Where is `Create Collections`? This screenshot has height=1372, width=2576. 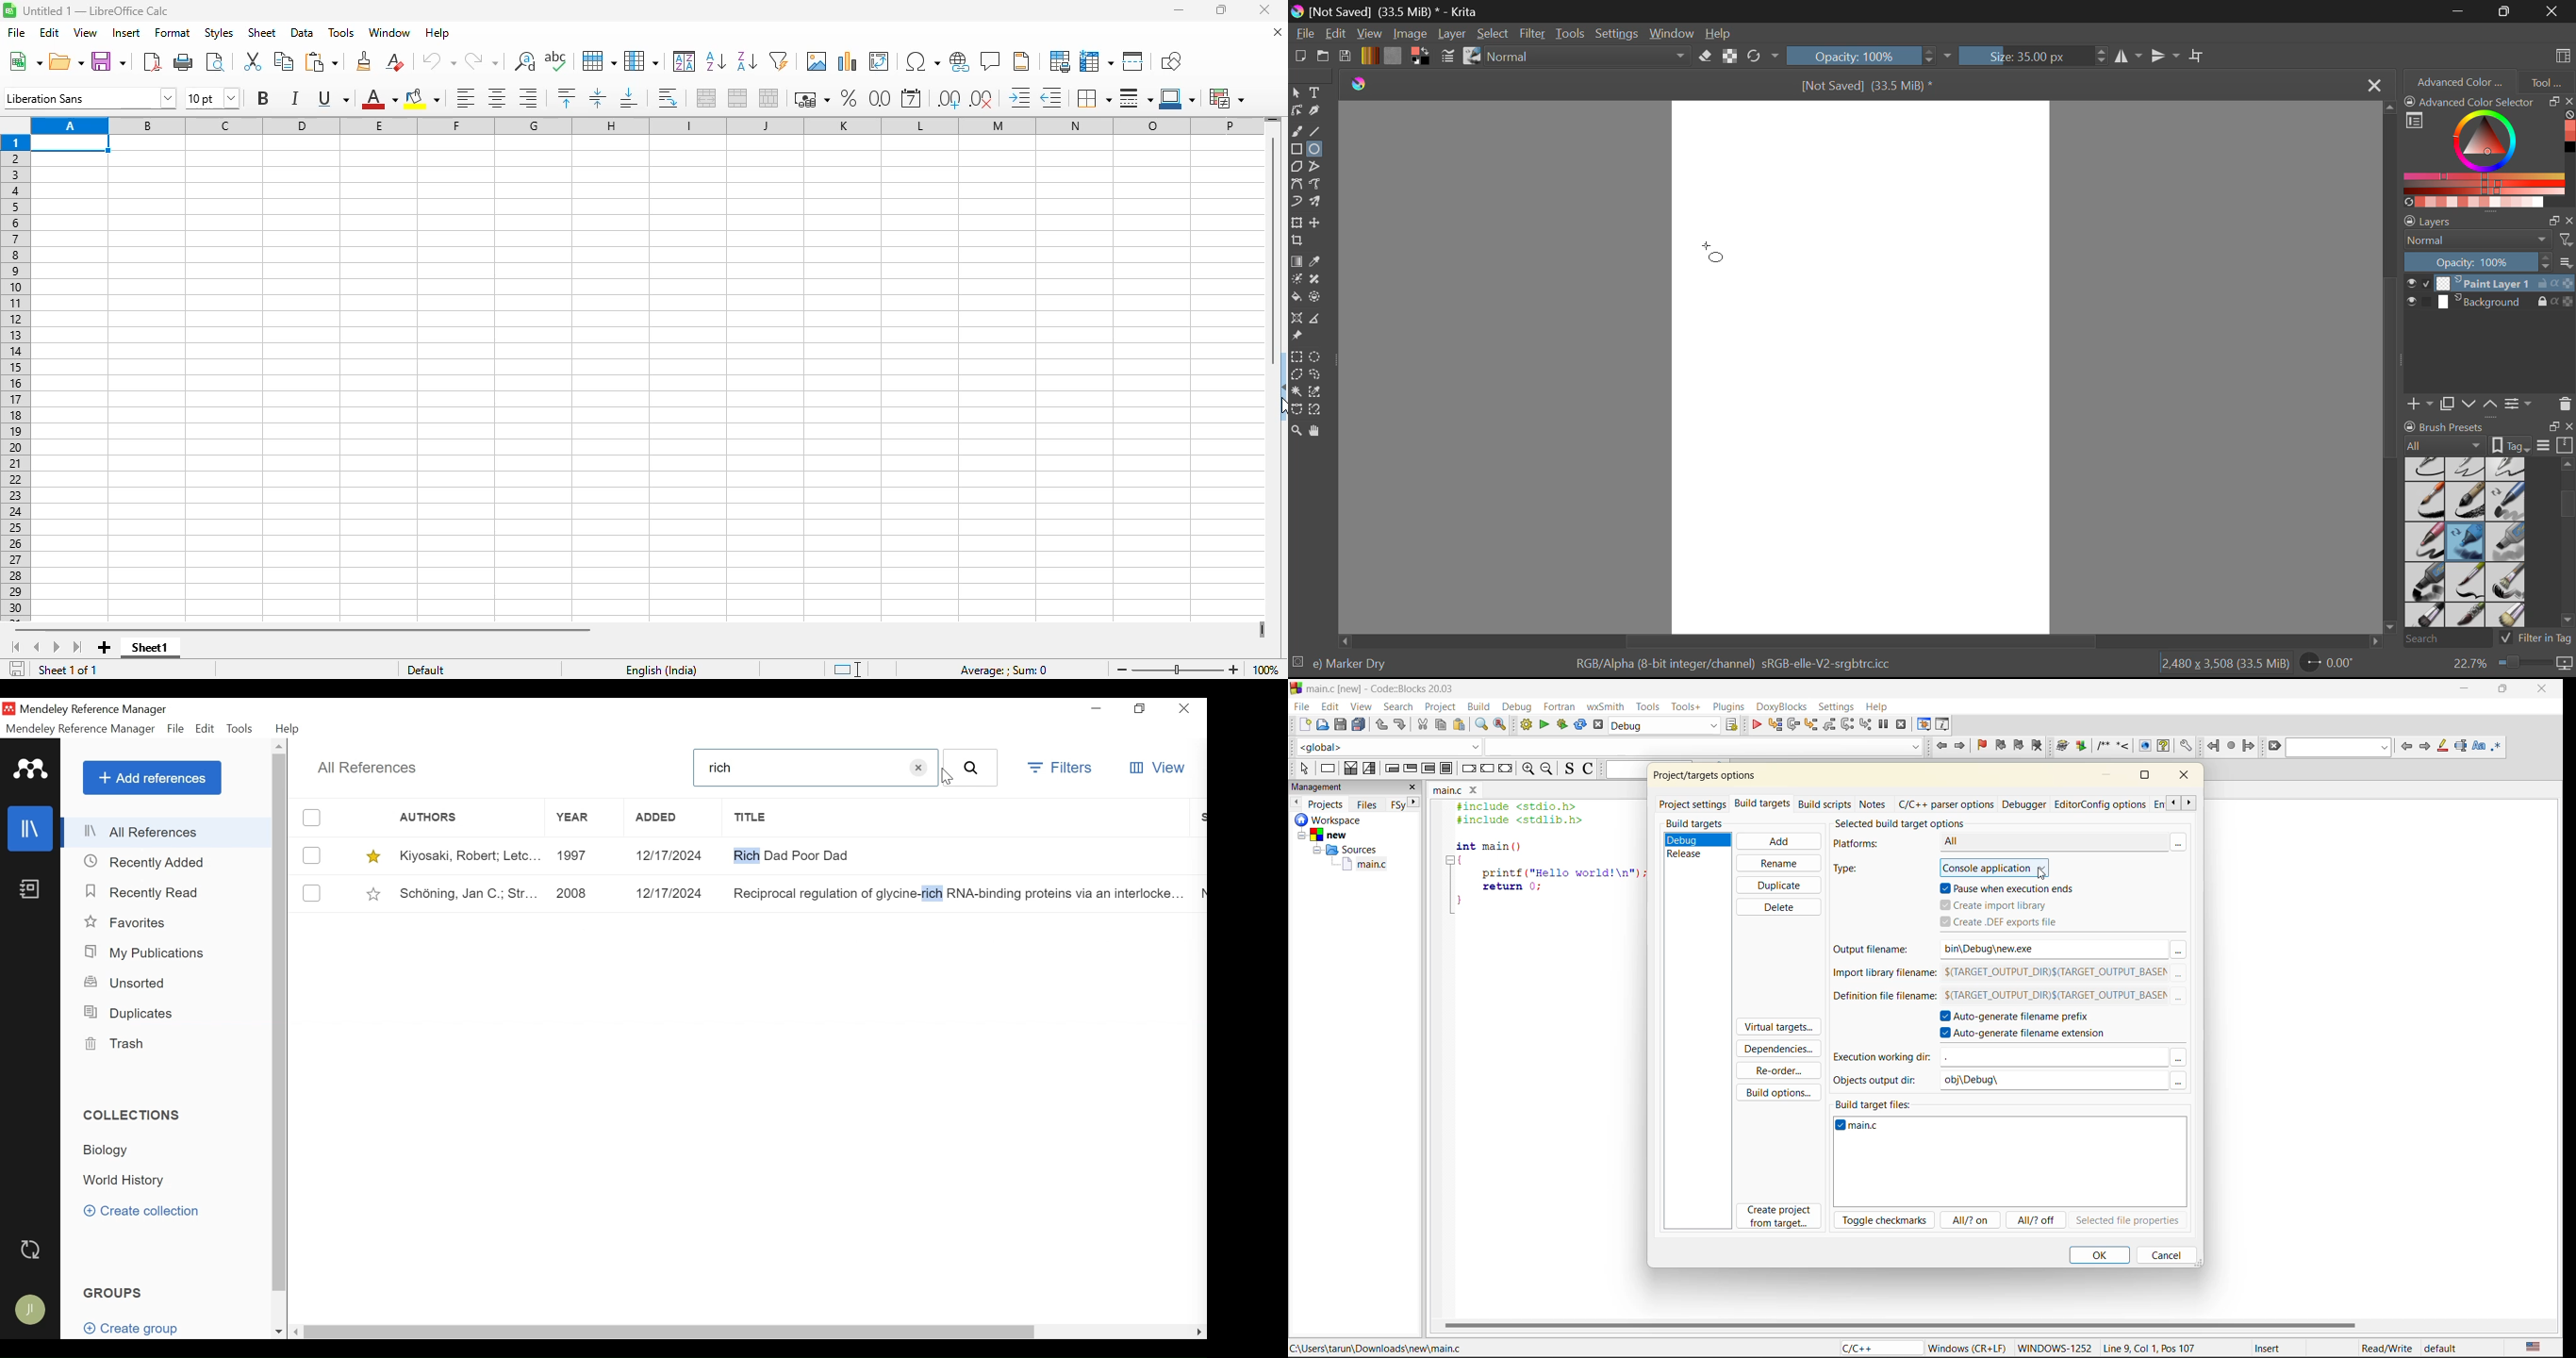
Create Collections is located at coordinates (144, 1212).